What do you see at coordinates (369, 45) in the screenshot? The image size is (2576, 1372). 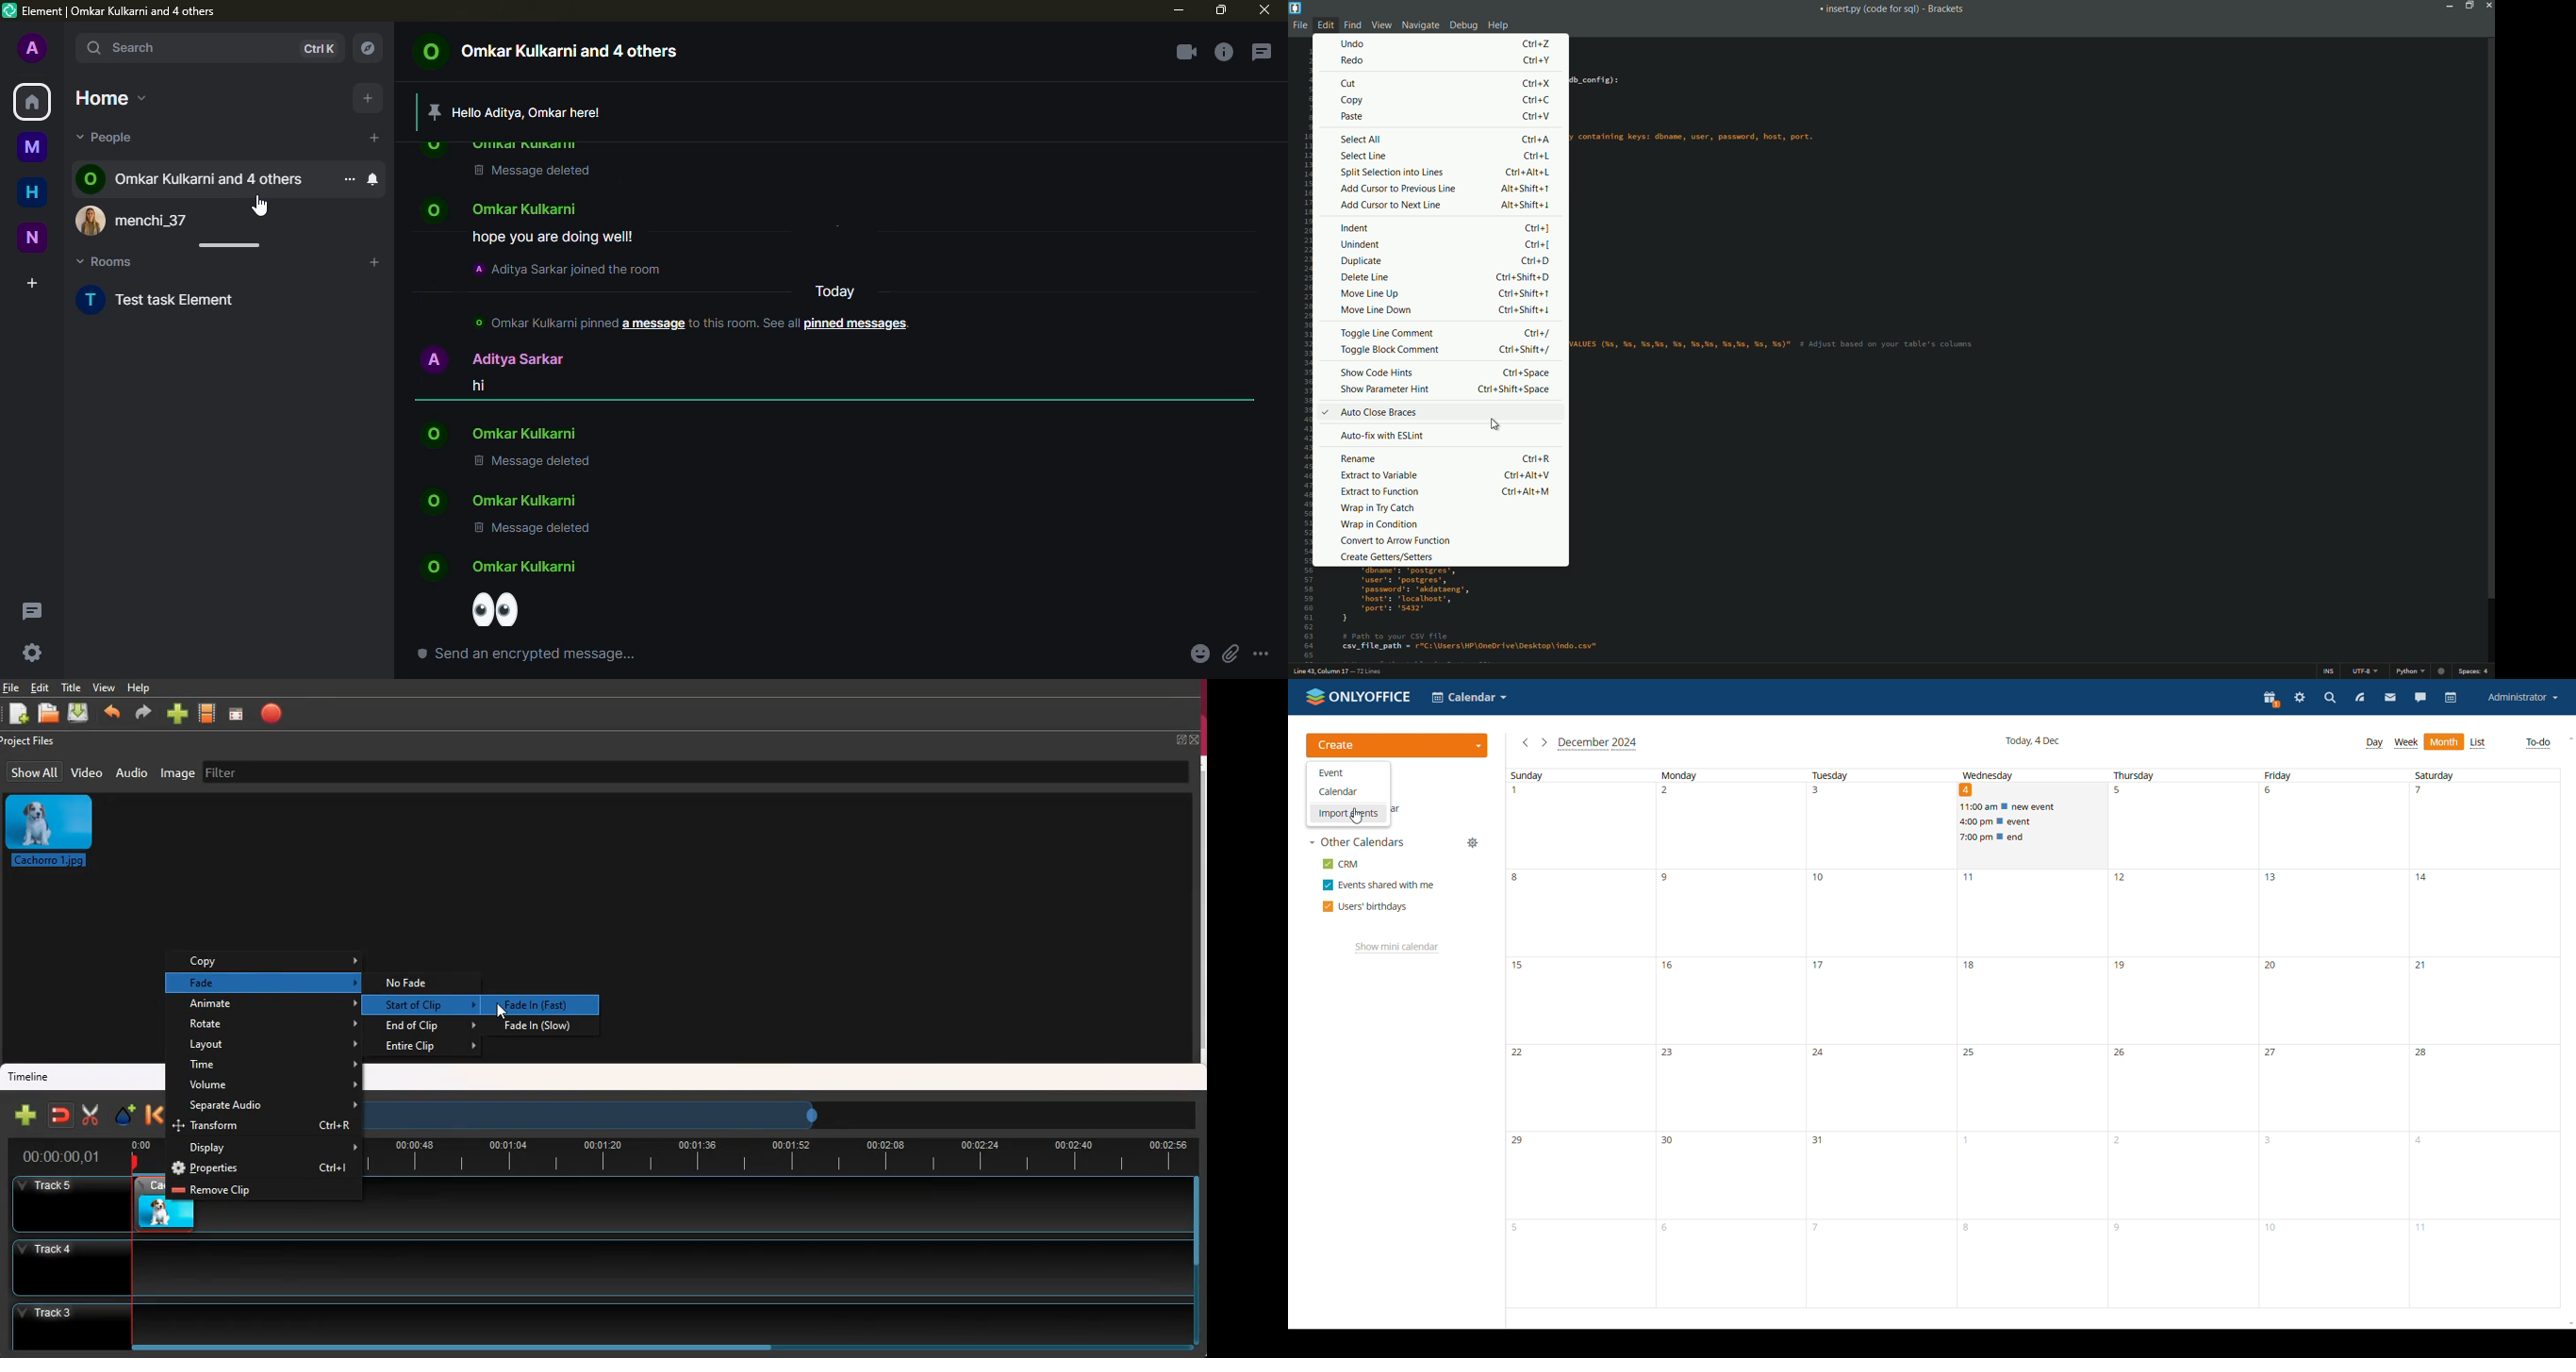 I see `navigator` at bounding box center [369, 45].